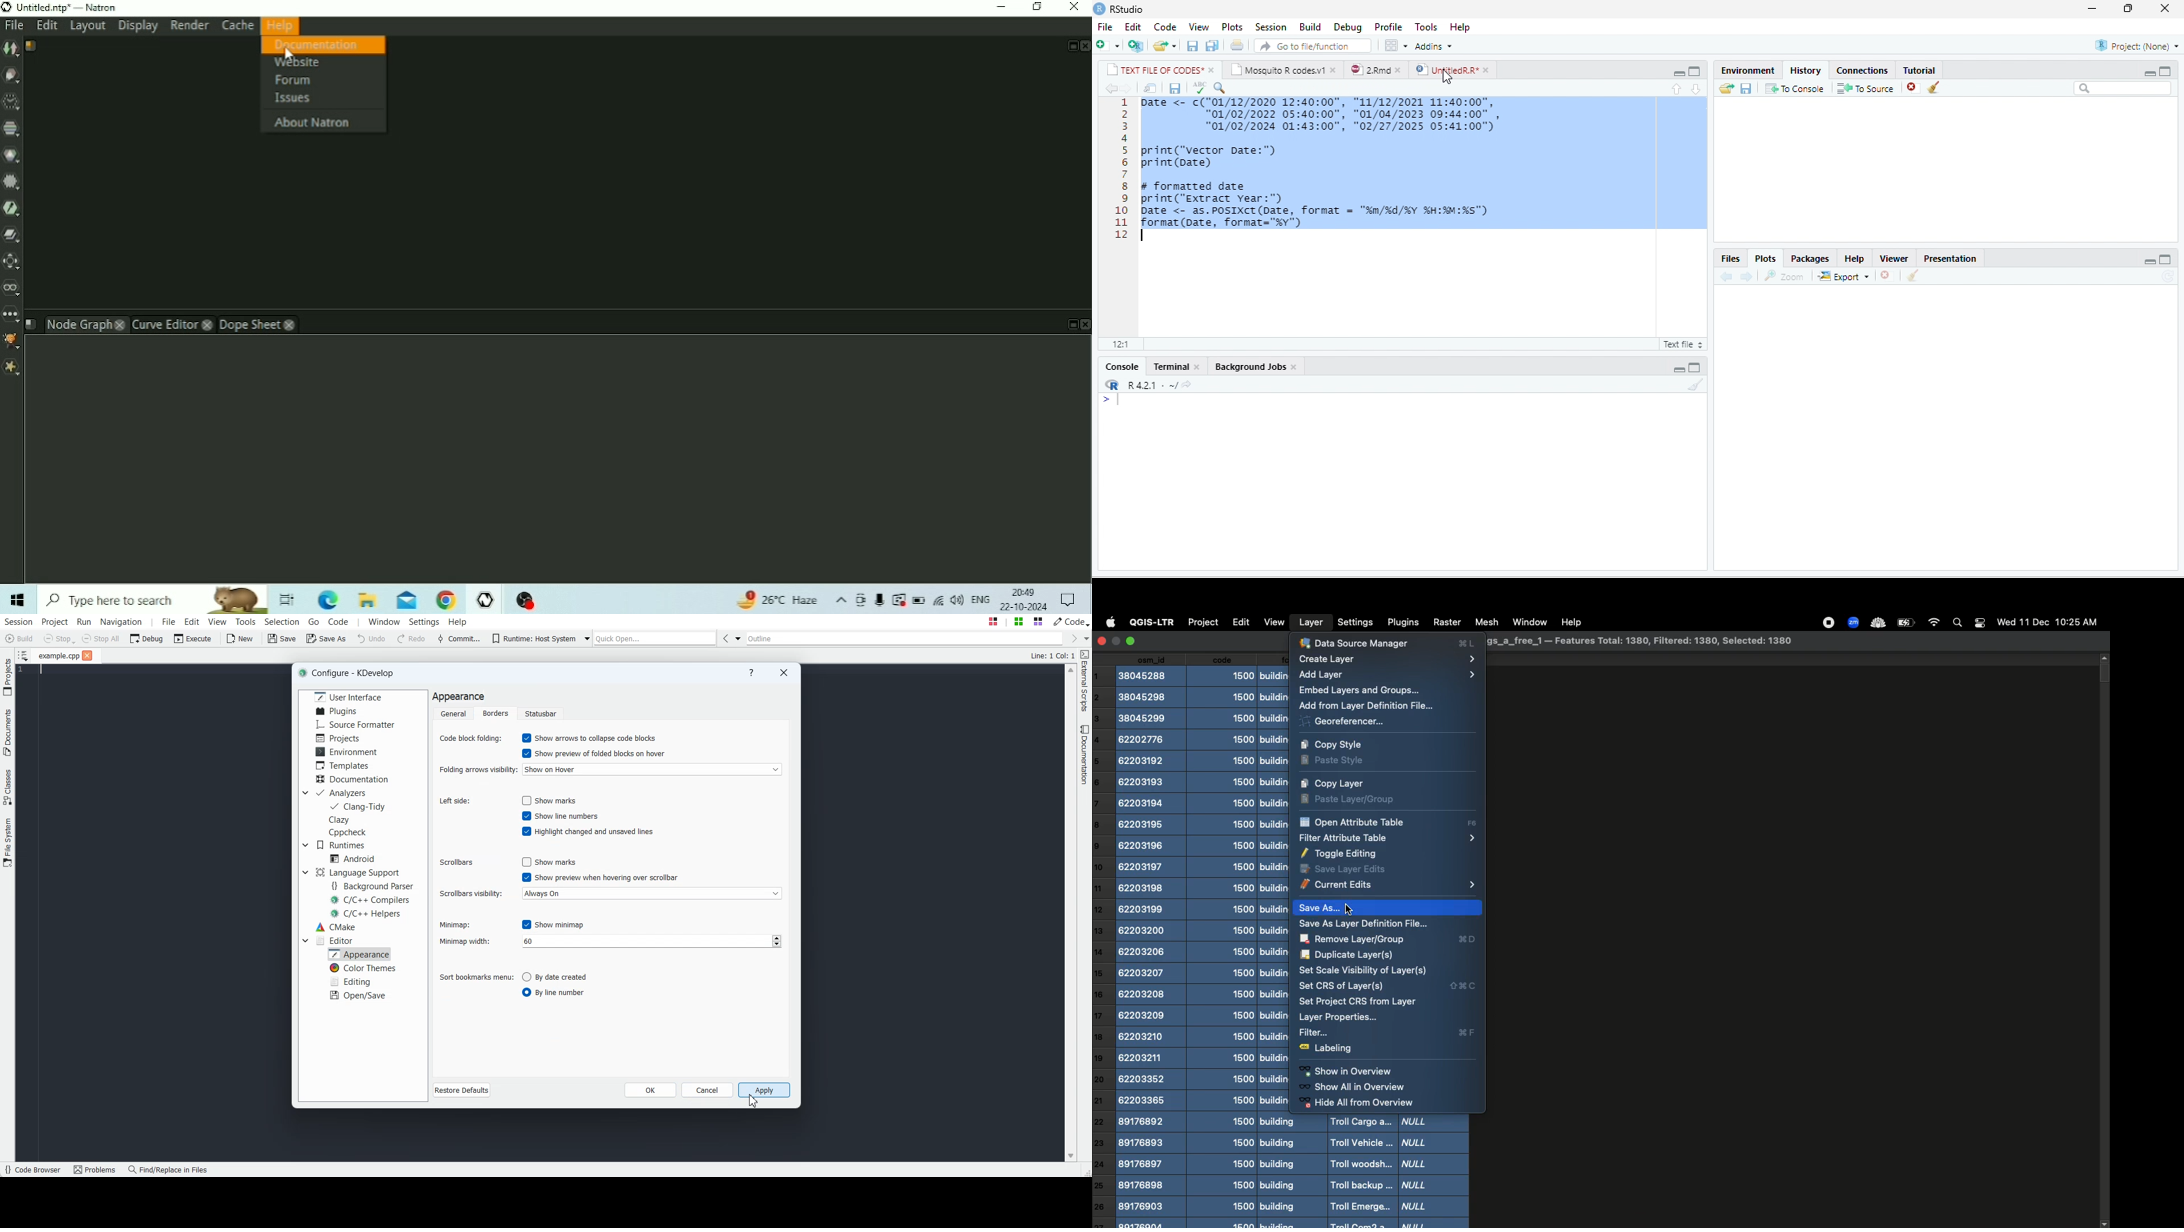 This screenshot has width=2184, height=1232. What do you see at coordinates (1170, 367) in the screenshot?
I see `Terminal ` at bounding box center [1170, 367].